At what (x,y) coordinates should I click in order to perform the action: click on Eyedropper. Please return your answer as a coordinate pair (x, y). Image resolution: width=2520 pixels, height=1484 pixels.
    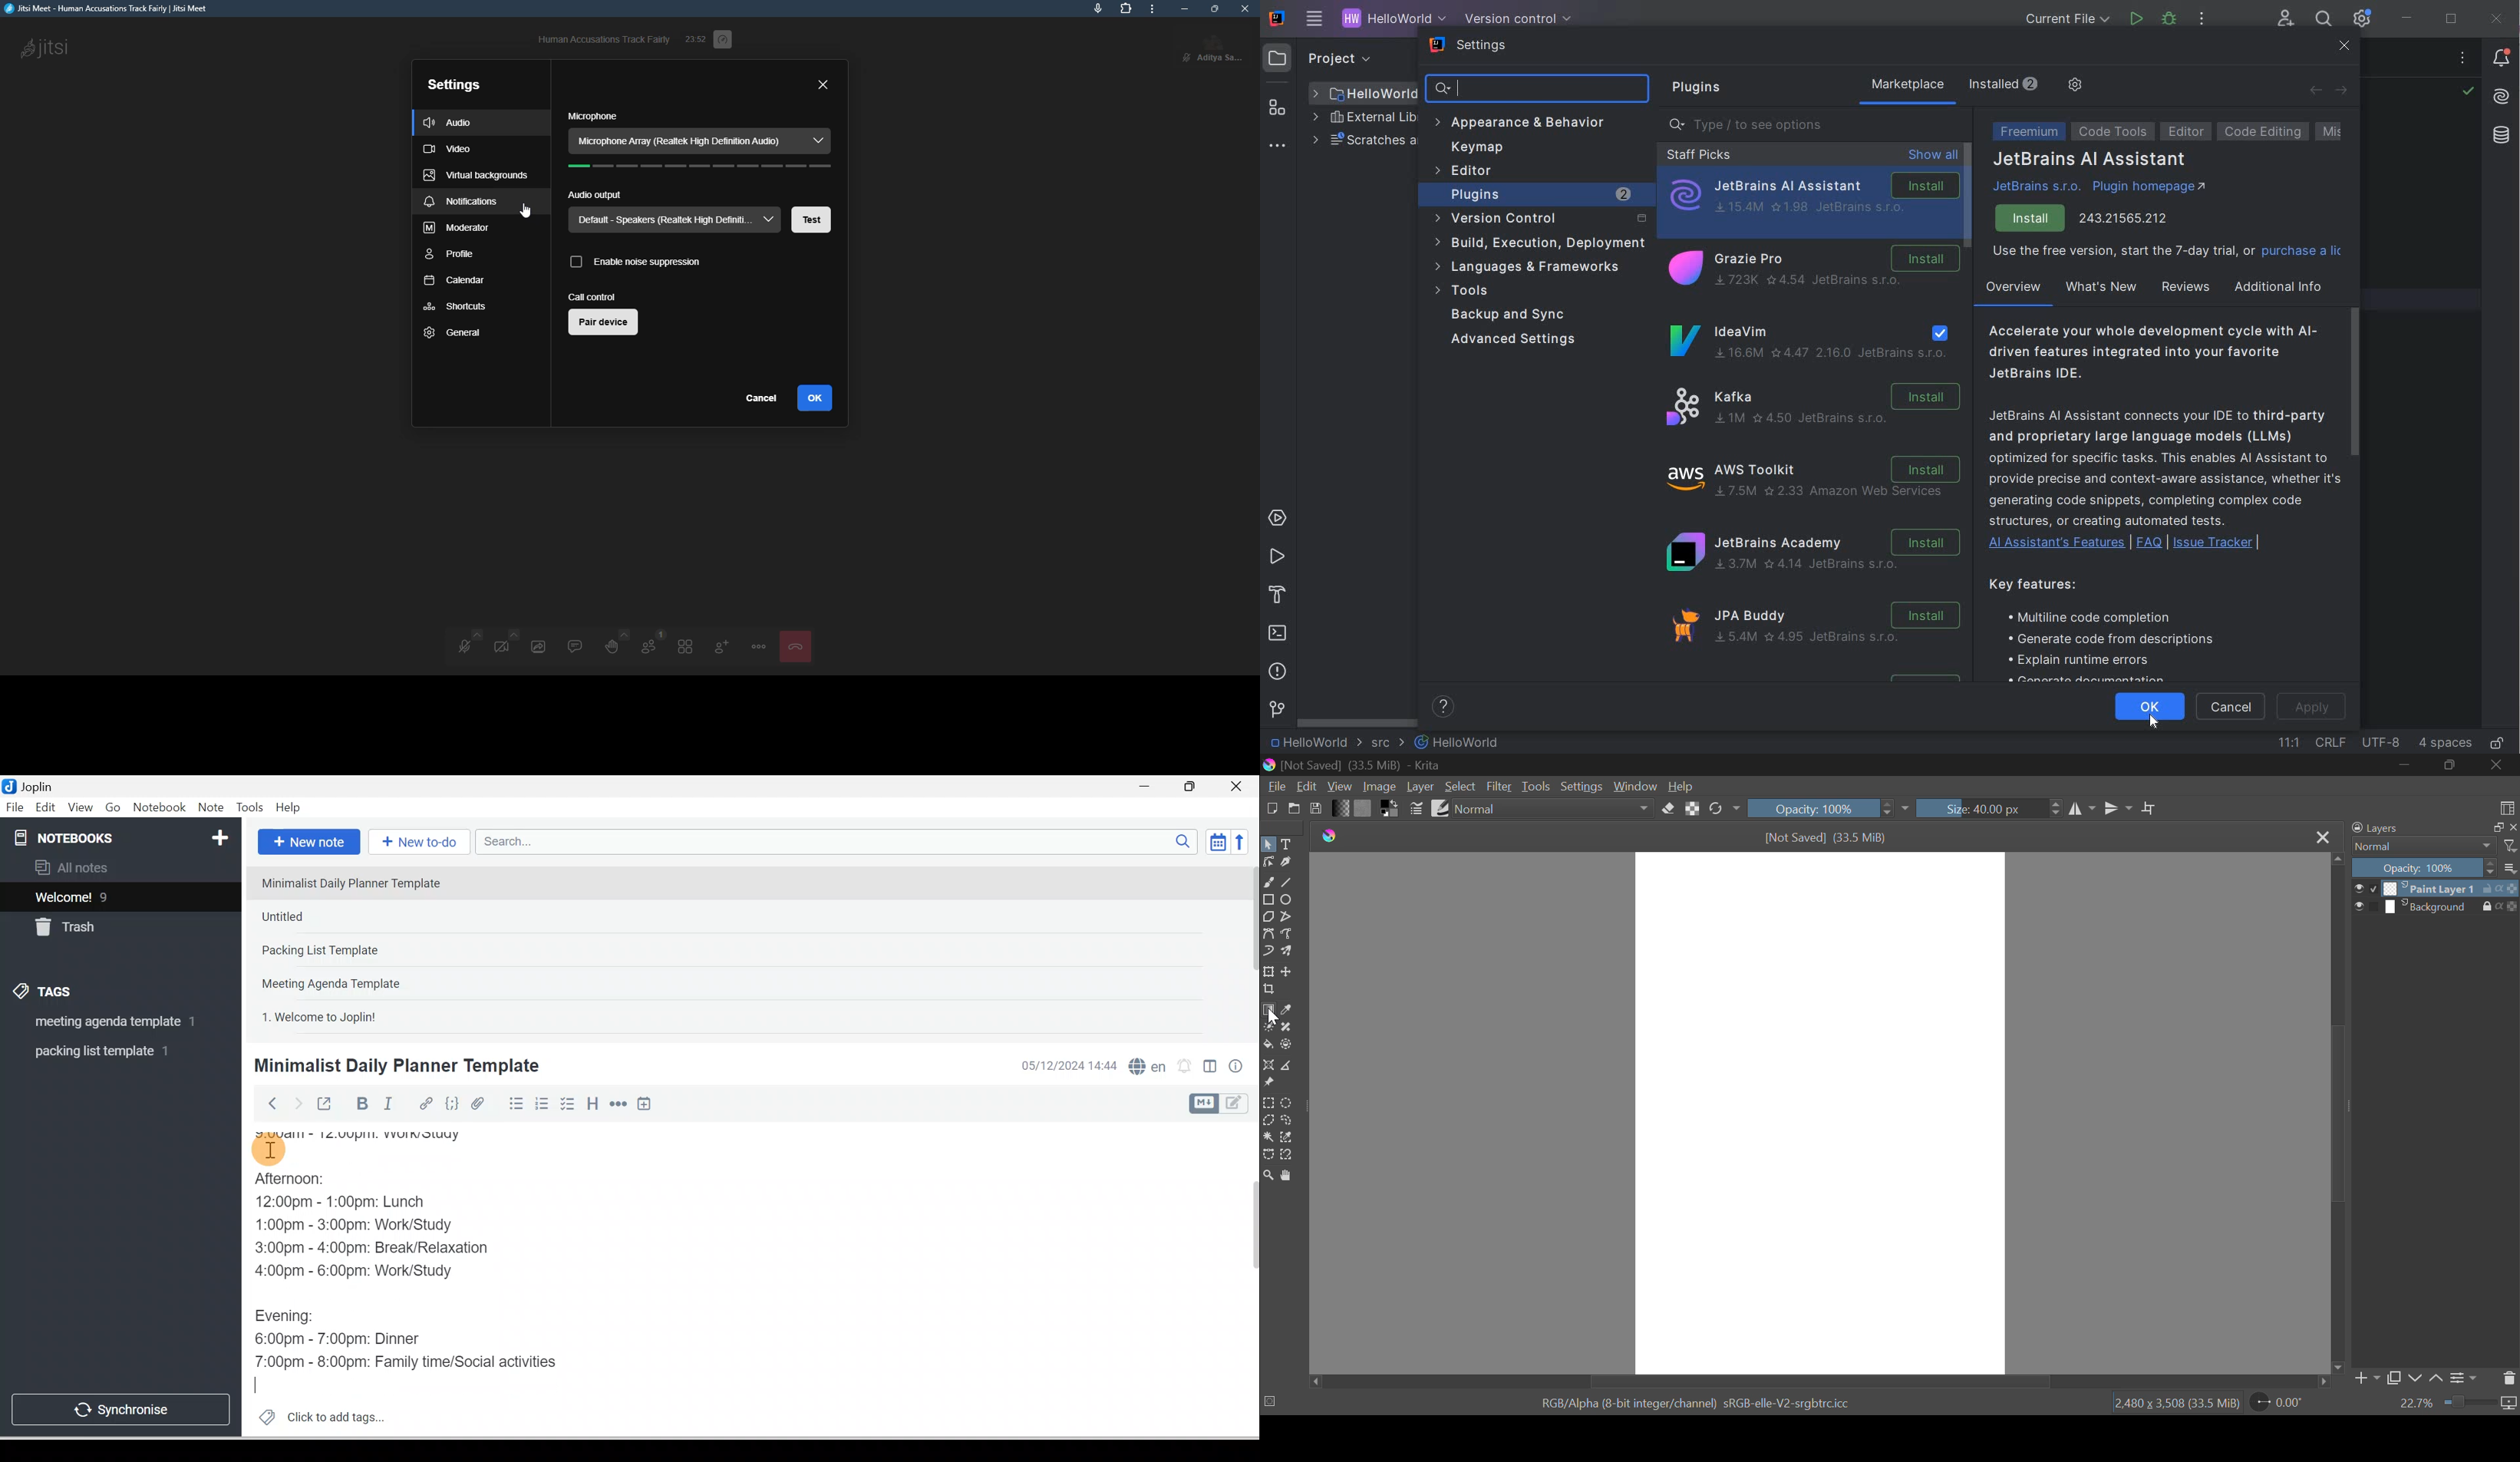
    Looking at the image, I should click on (1285, 1011).